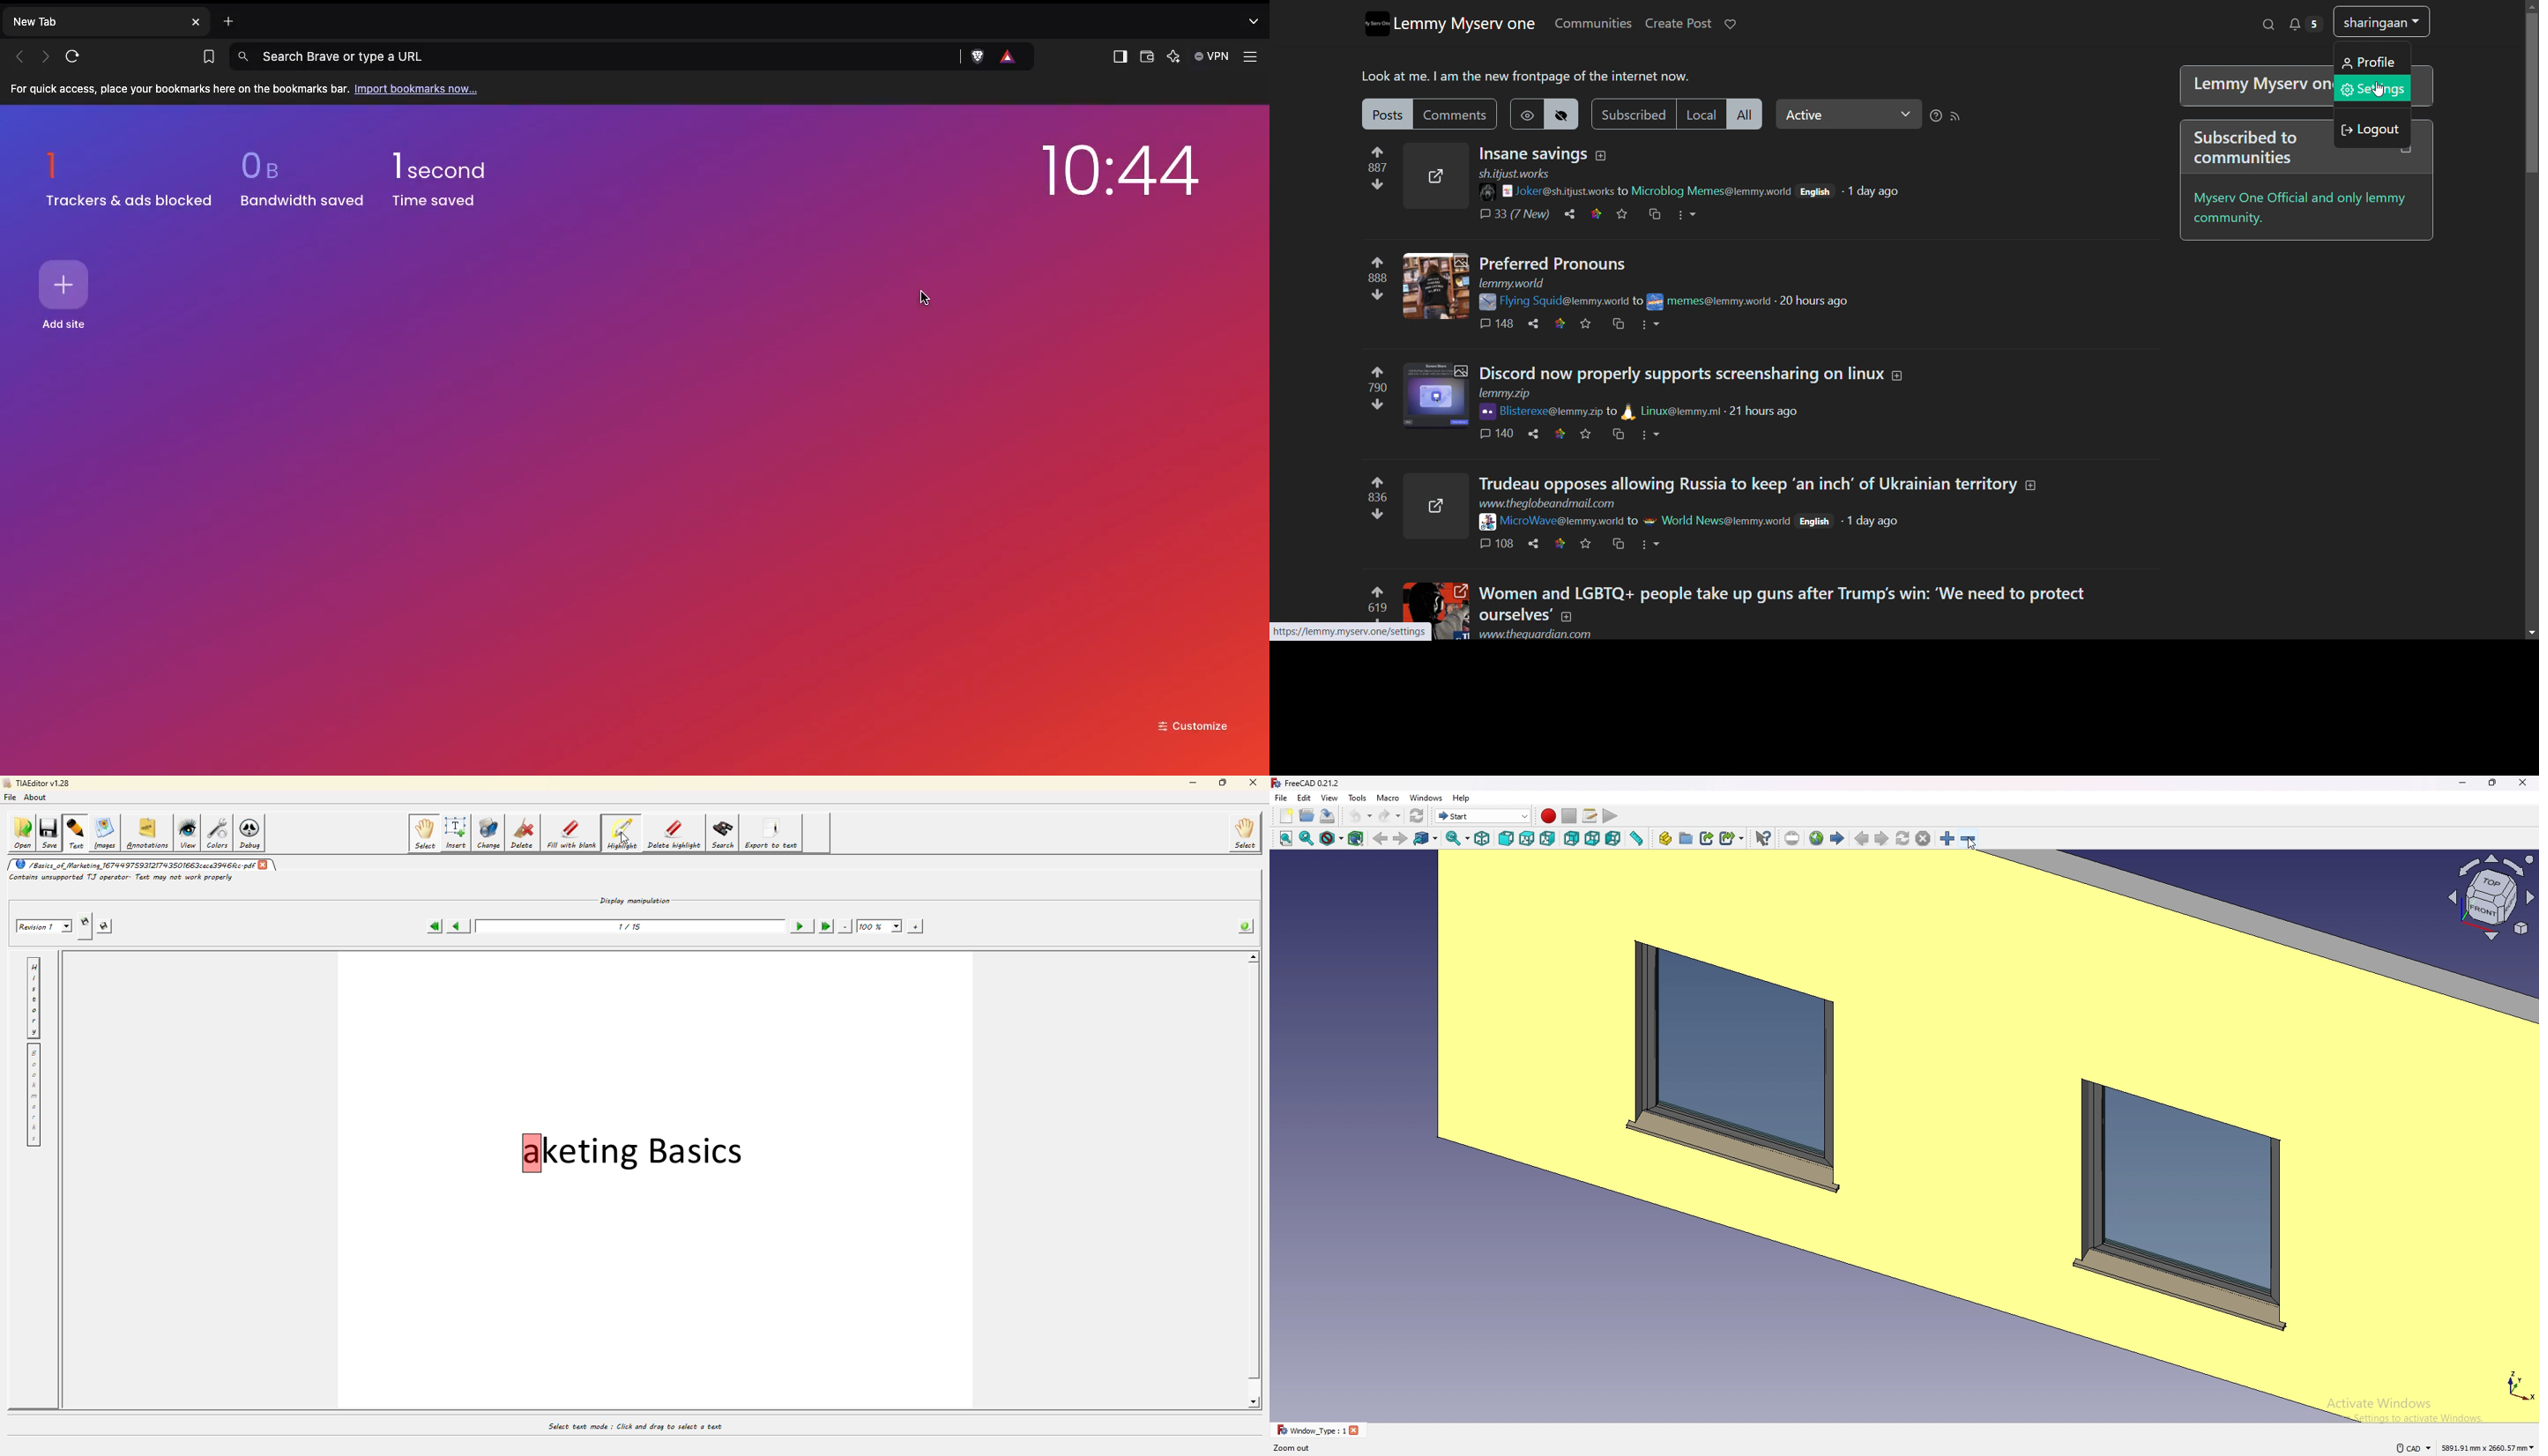 Image resolution: width=2548 pixels, height=1456 pixels. Describe the element at coordinates (1465, 24) in the screenshot. I see `lemmy myserv one` at that location.